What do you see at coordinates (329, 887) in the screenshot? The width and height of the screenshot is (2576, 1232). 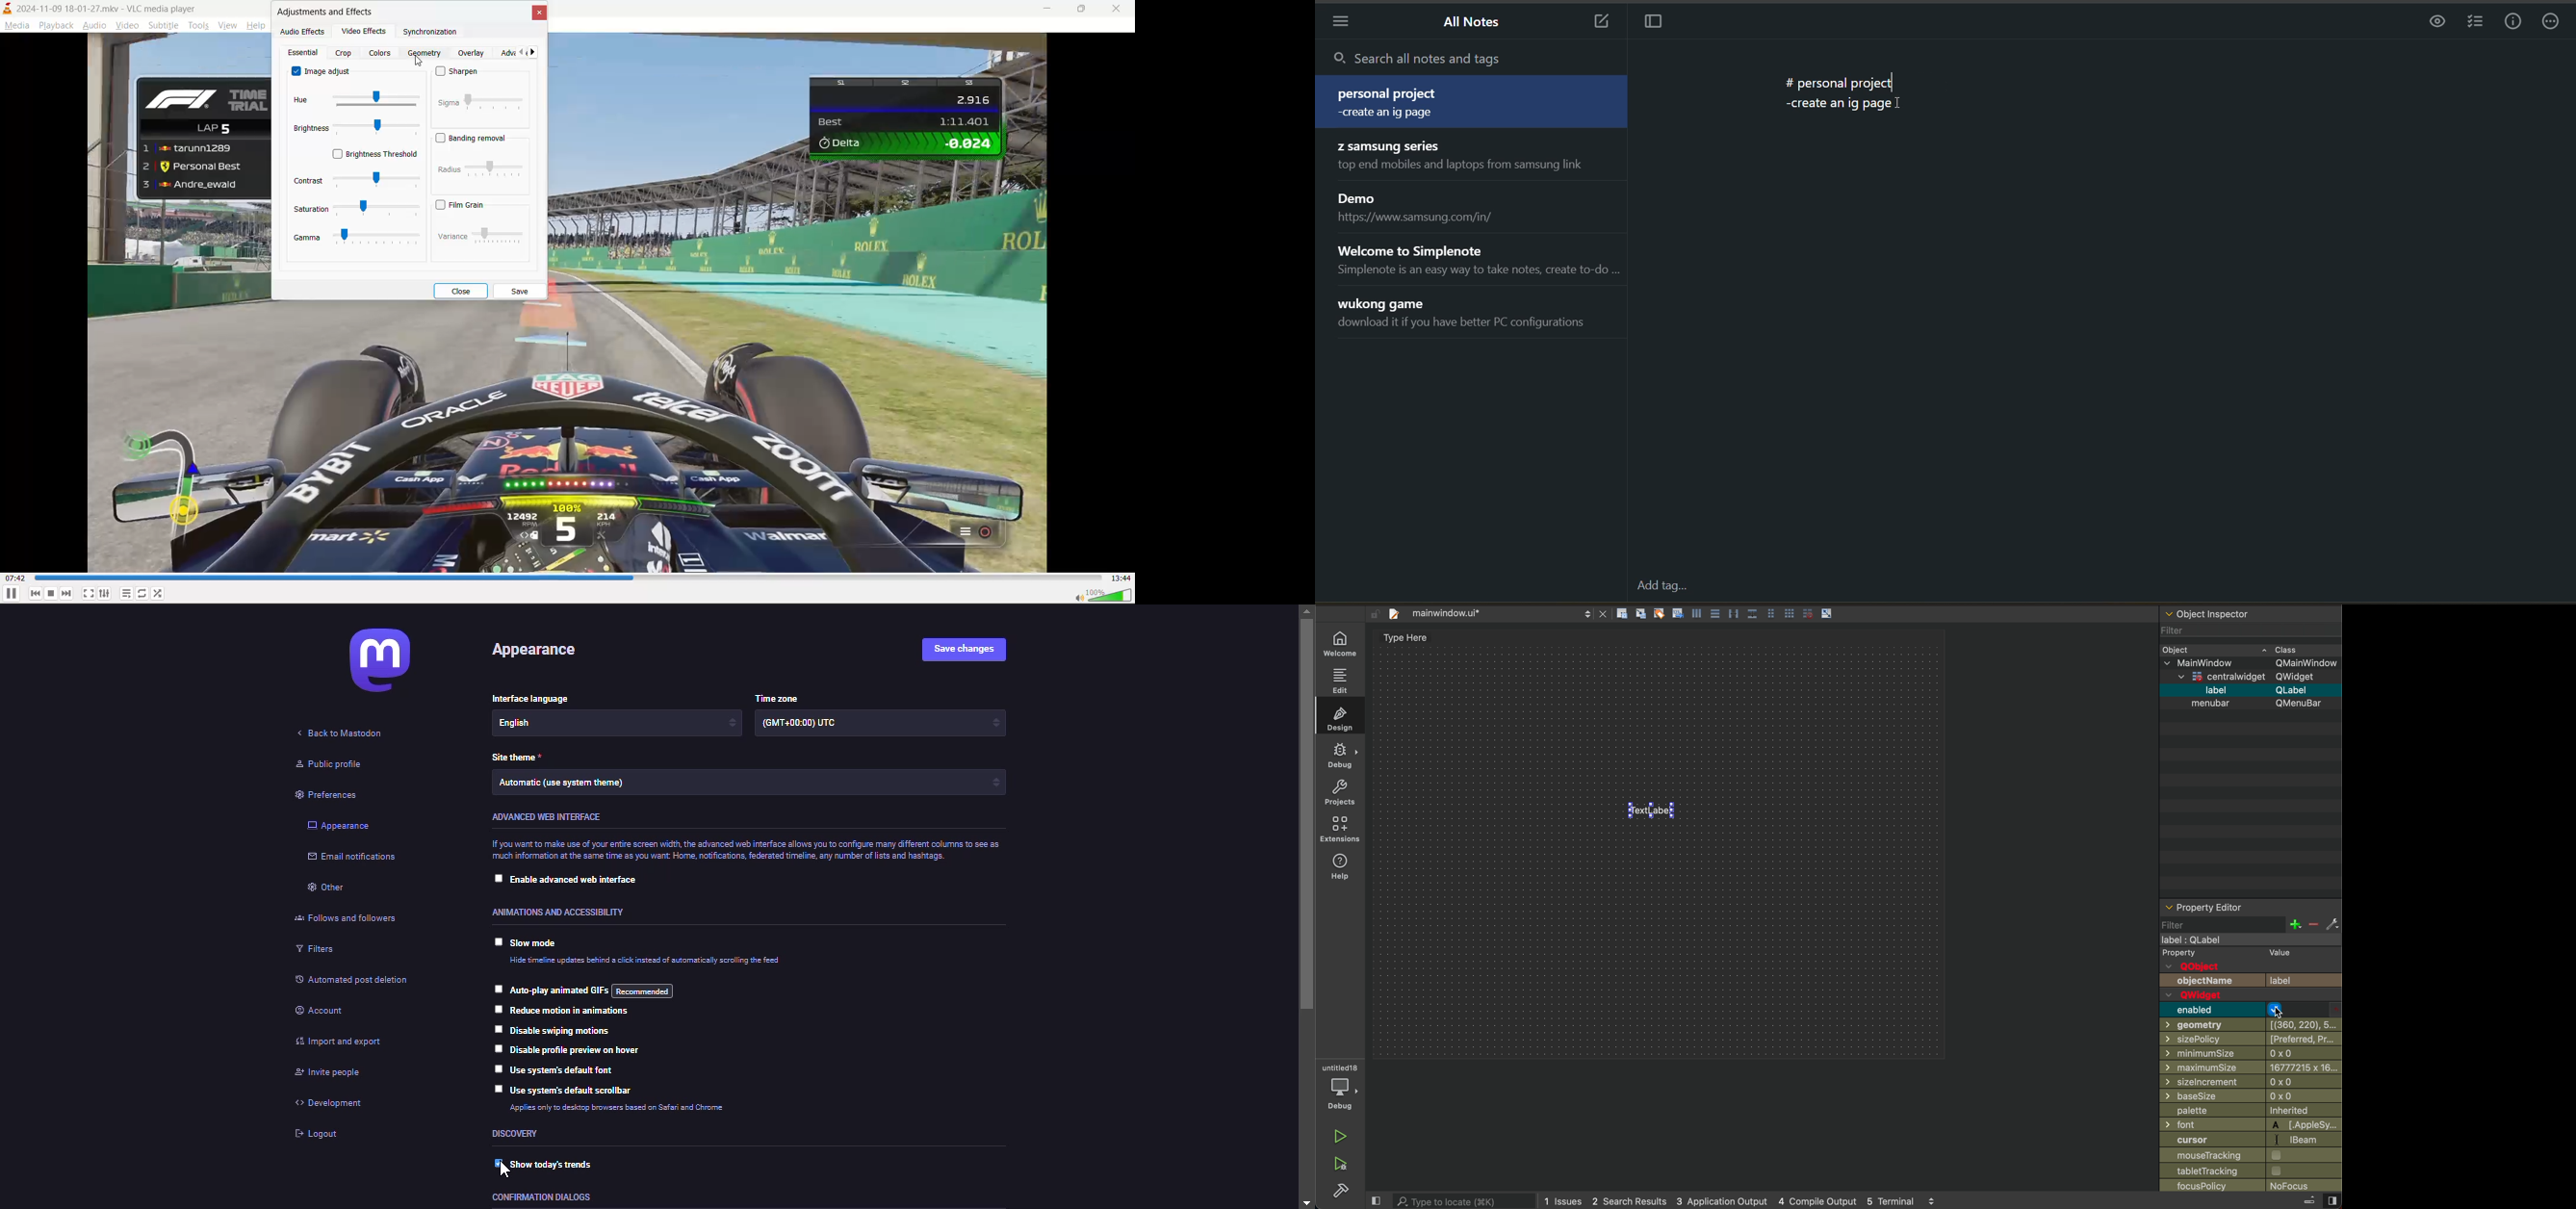 I see `other` at bounding box center [329, 887].